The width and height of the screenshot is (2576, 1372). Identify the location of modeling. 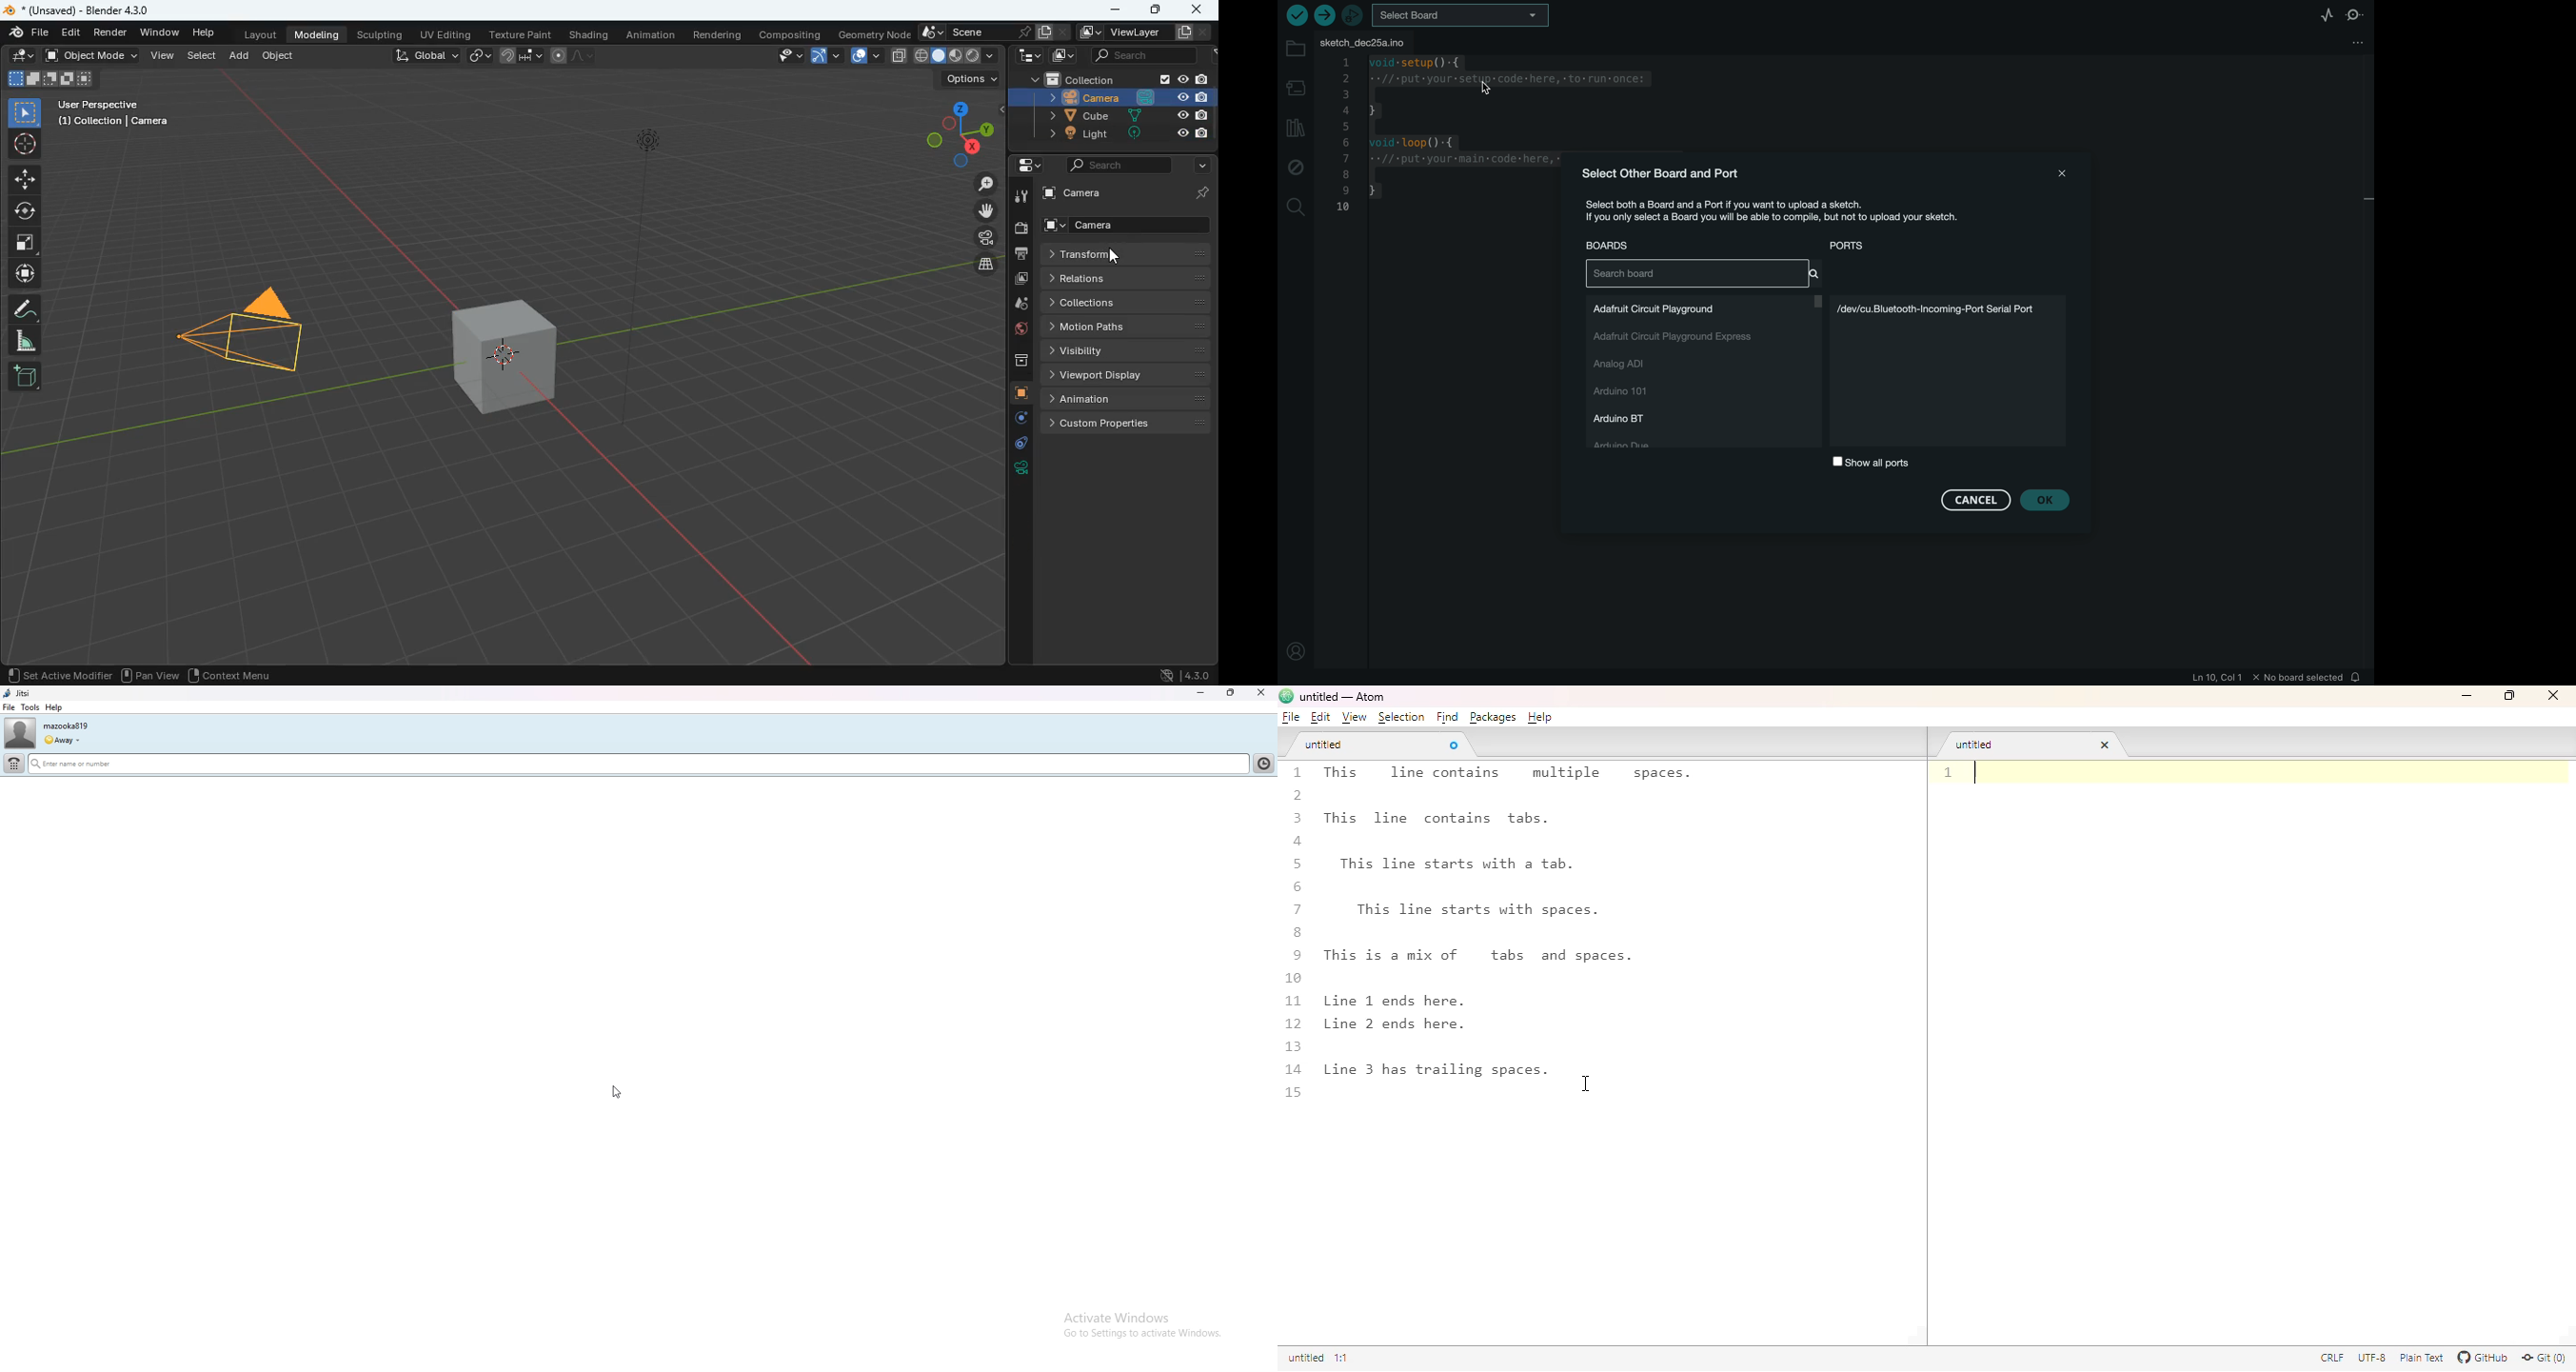
(317, 34).